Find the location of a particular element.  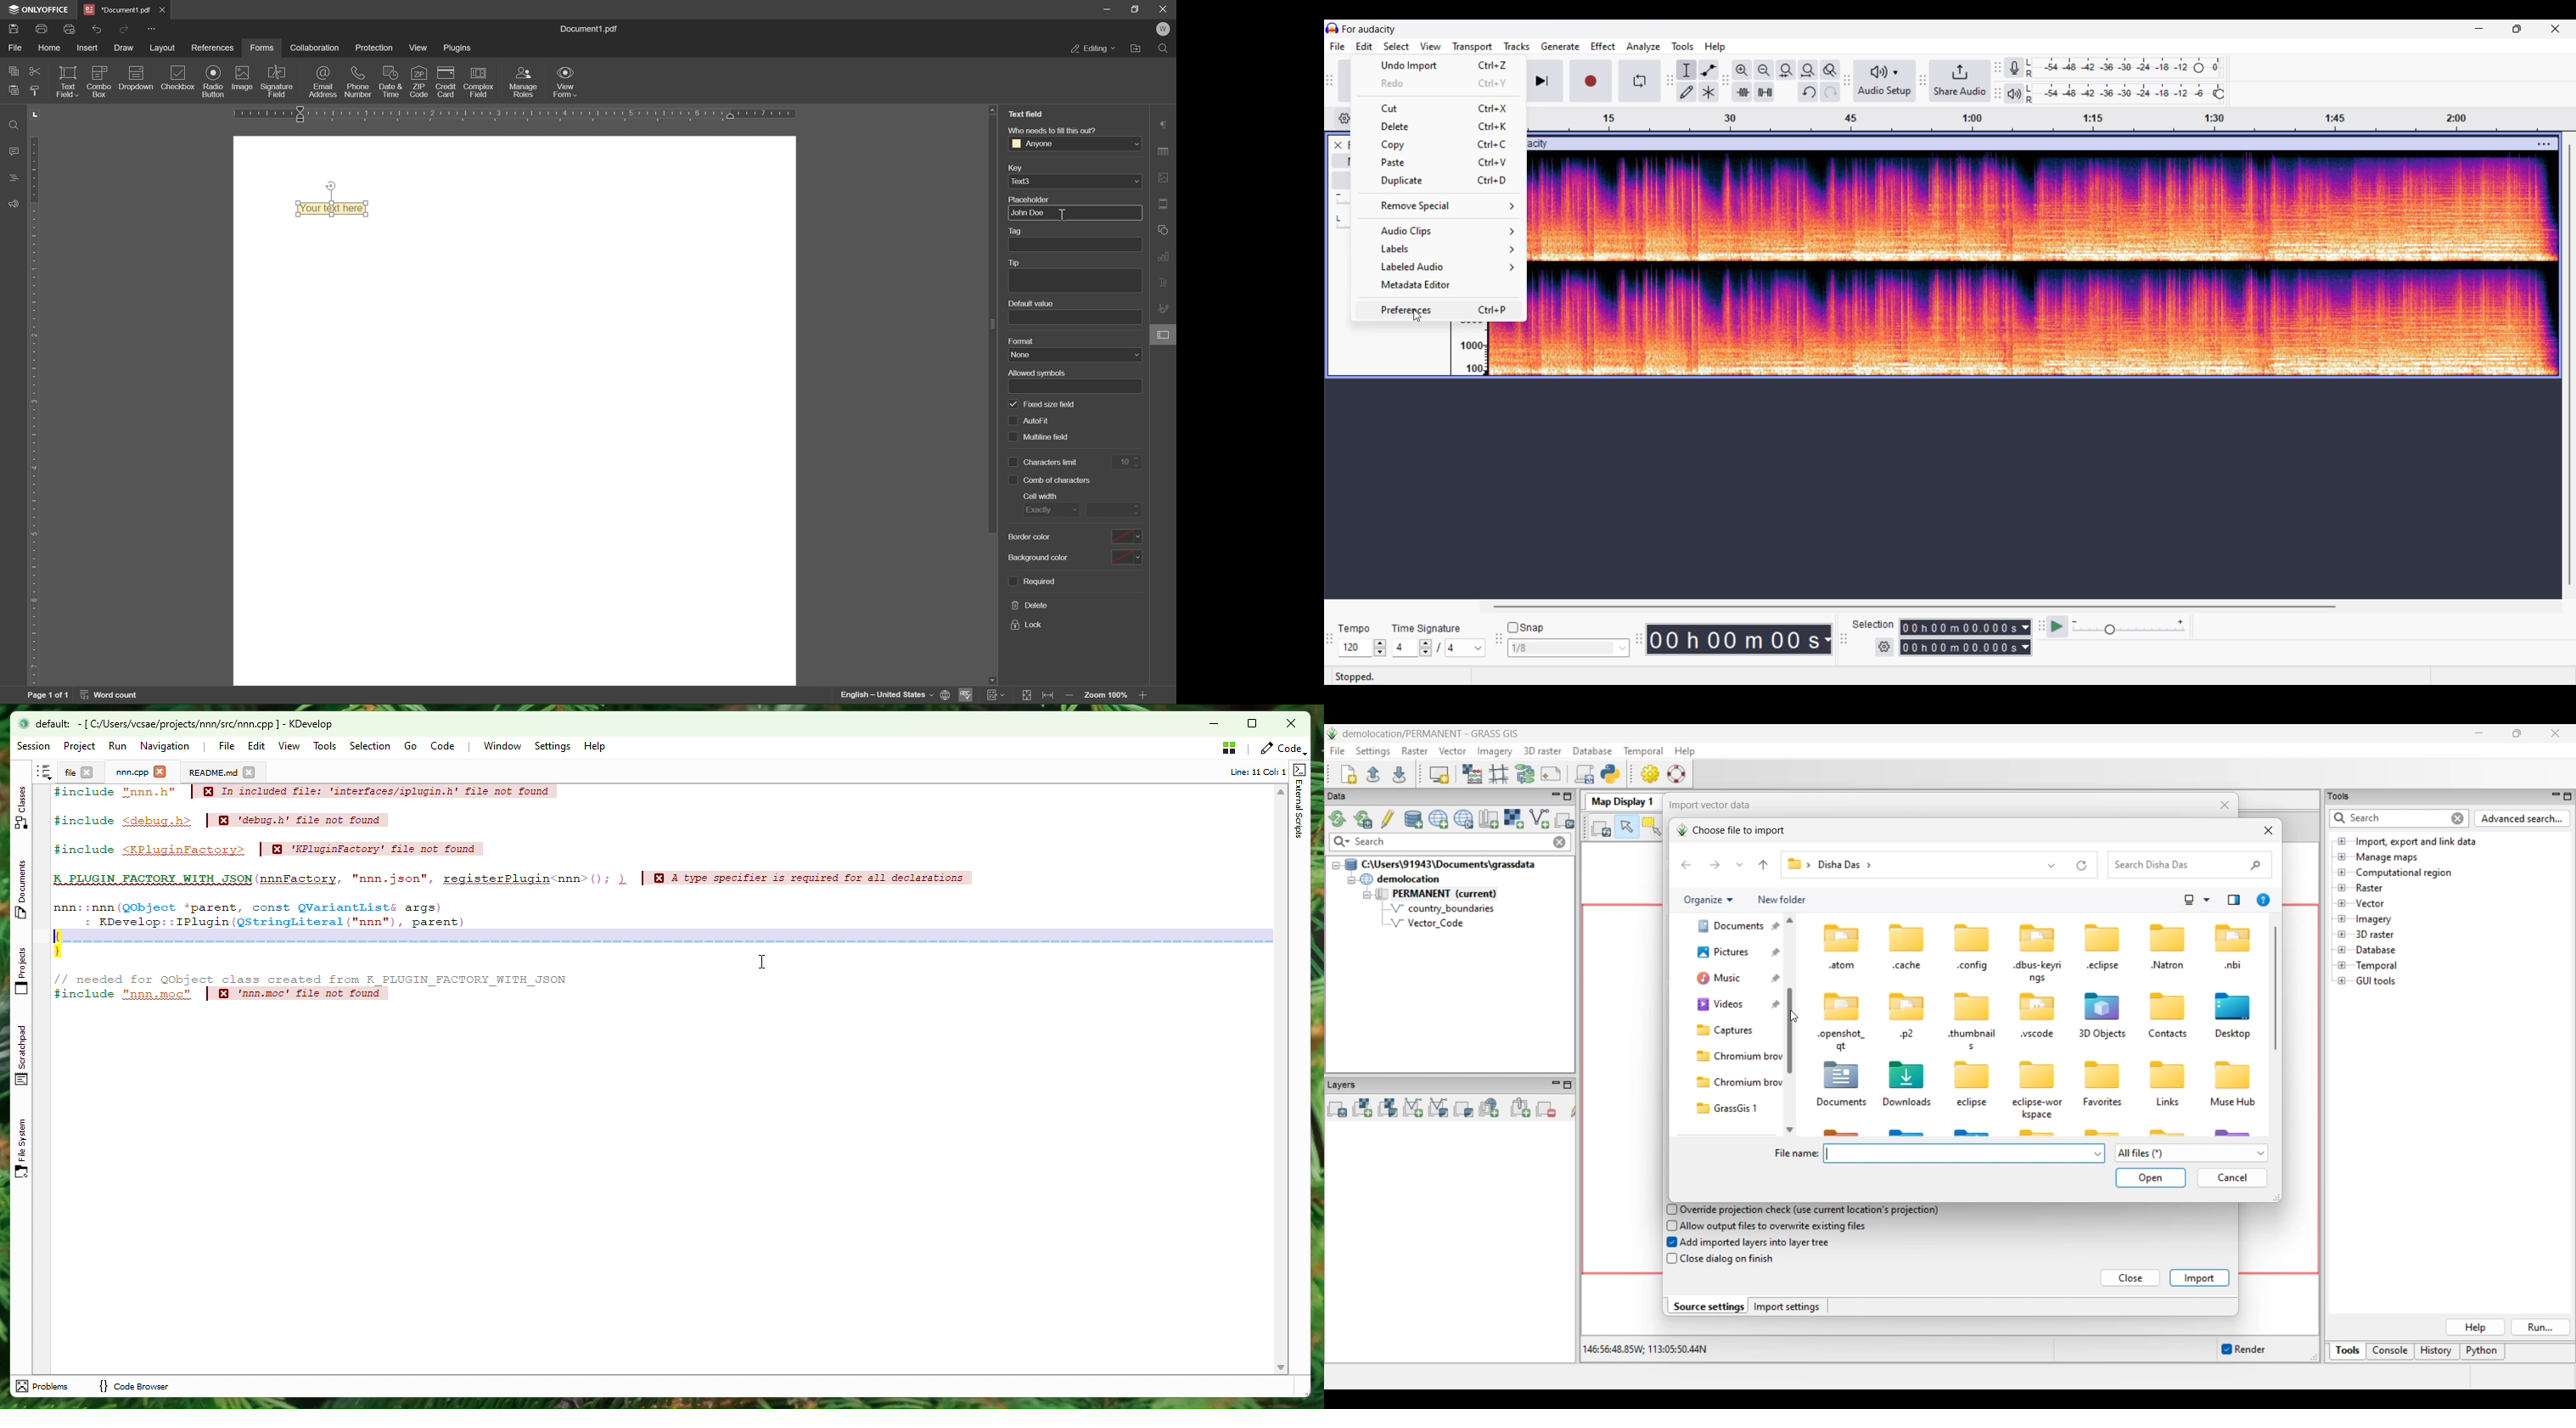

——
English — United States is located at coordinates (877, 697).